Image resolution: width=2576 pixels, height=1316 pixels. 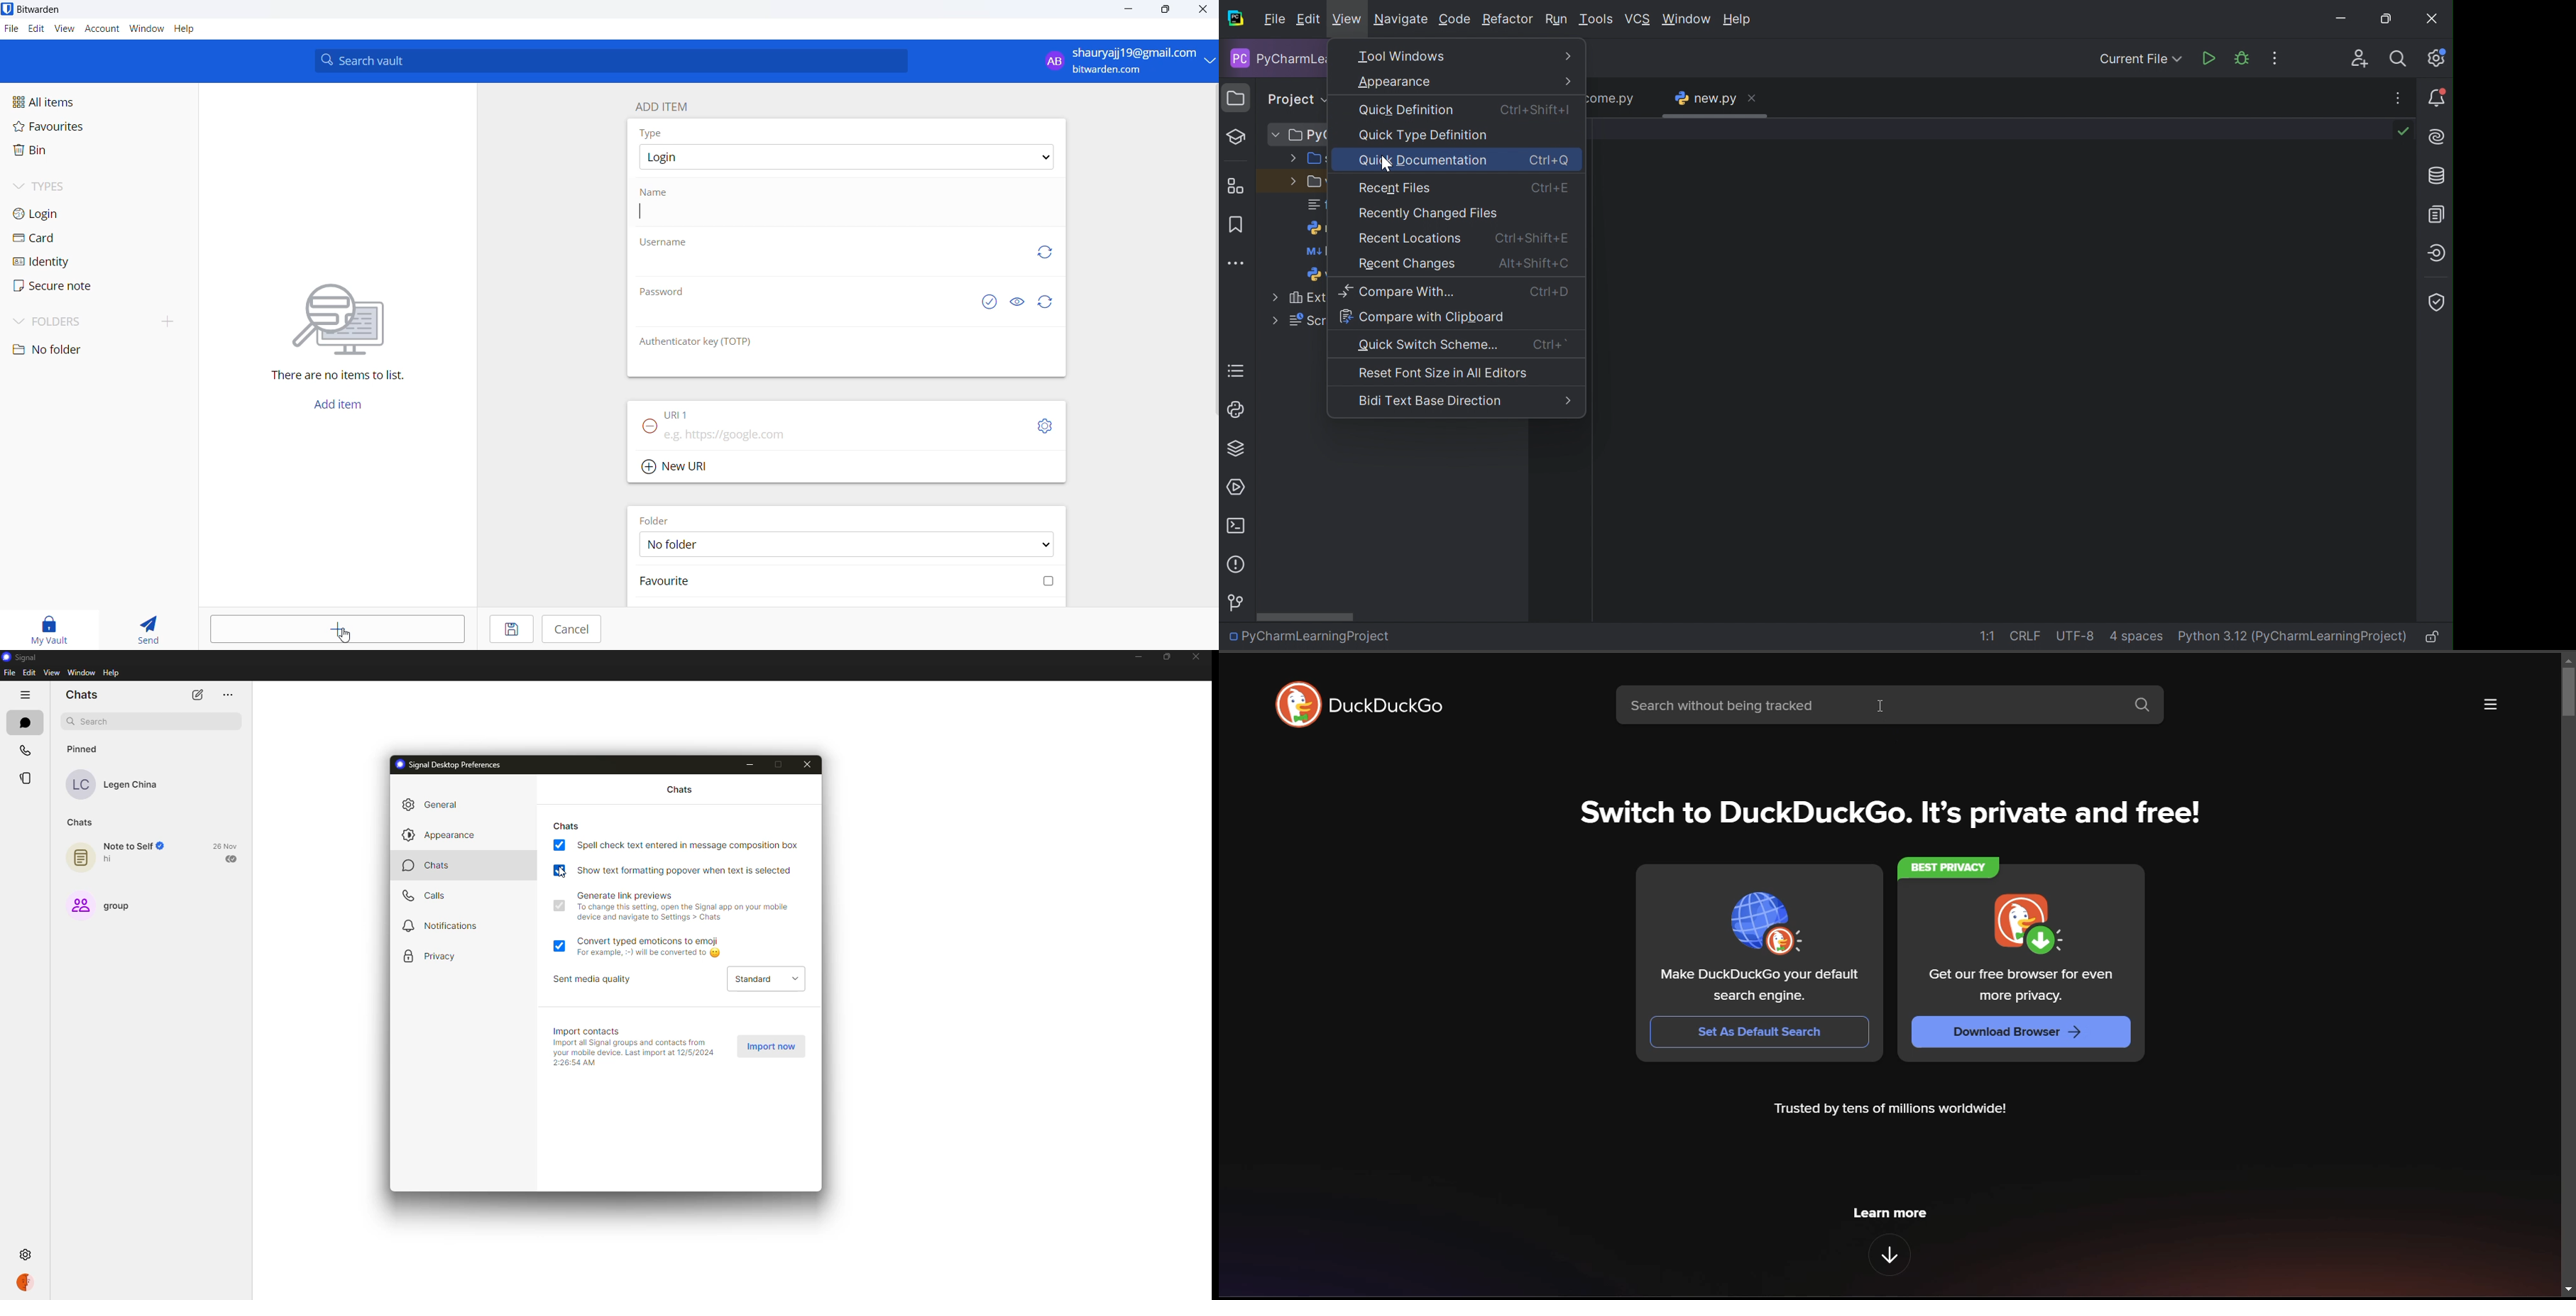 I want to click on calls, so click(x=25, y=753).